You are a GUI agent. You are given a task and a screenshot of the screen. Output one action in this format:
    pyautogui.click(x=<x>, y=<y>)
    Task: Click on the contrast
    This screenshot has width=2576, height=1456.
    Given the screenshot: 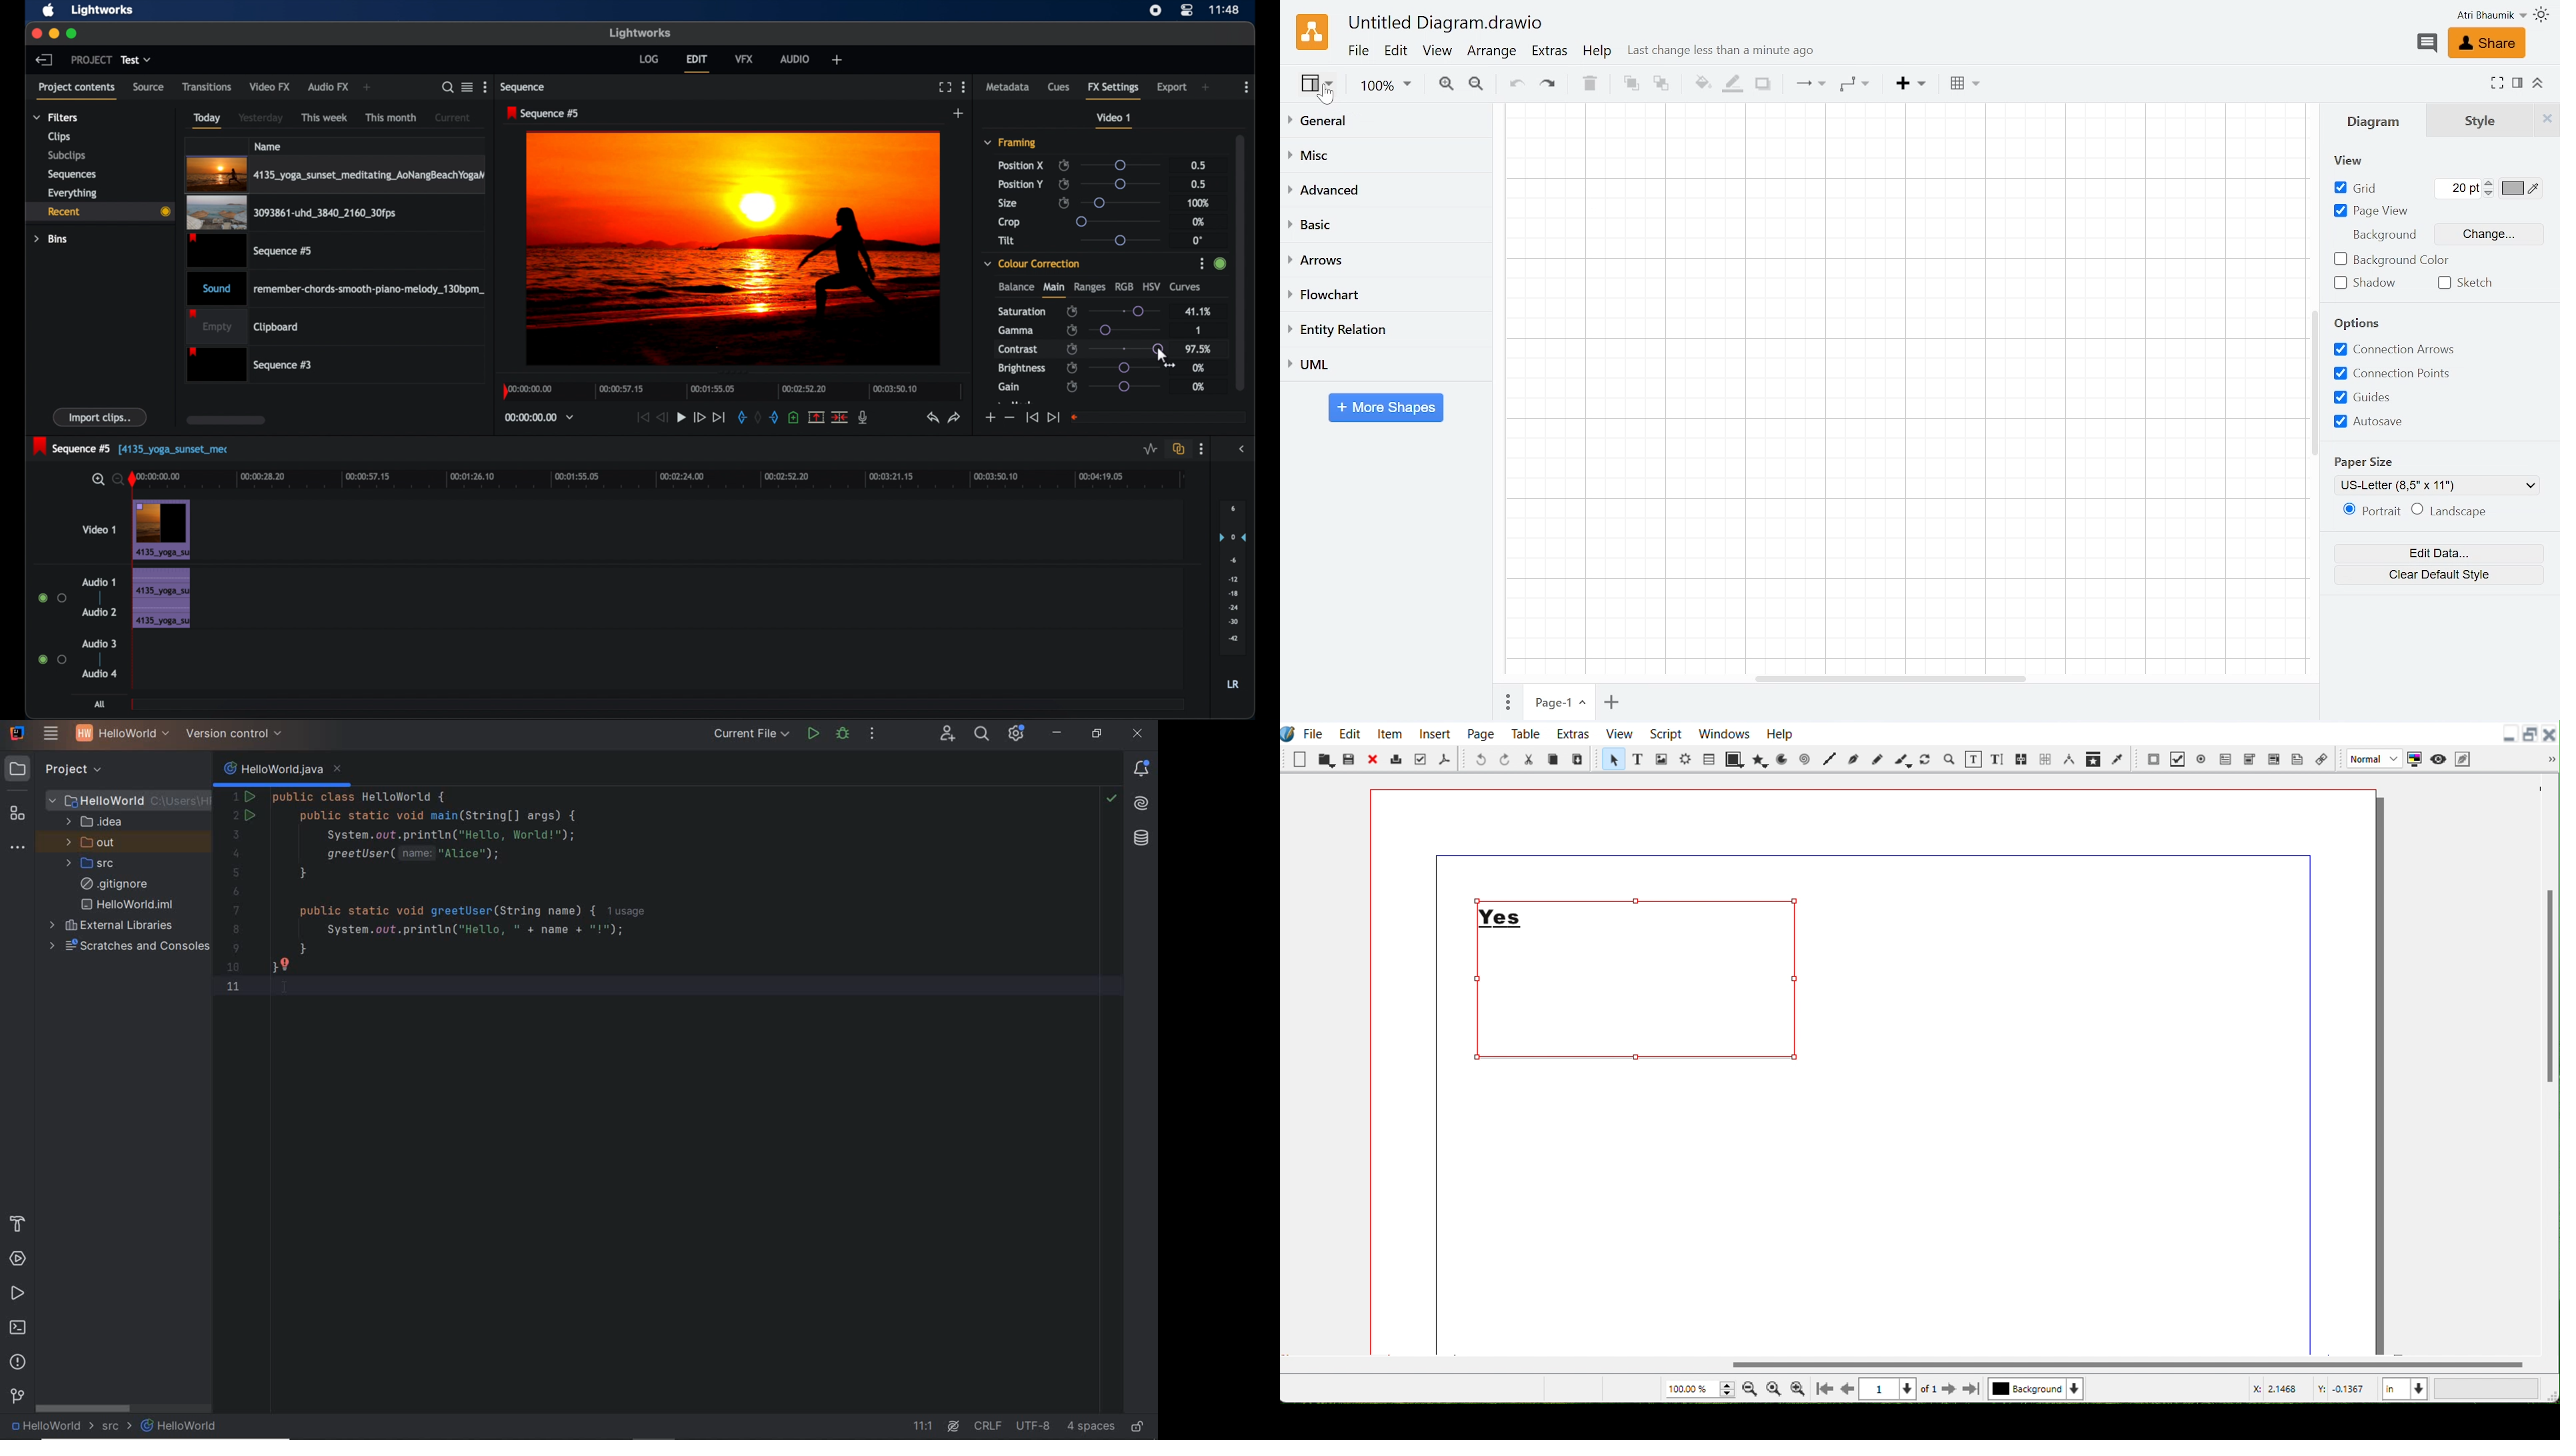 What is the action you would take?
    pyautogui.click(x=1019, y=350)
    